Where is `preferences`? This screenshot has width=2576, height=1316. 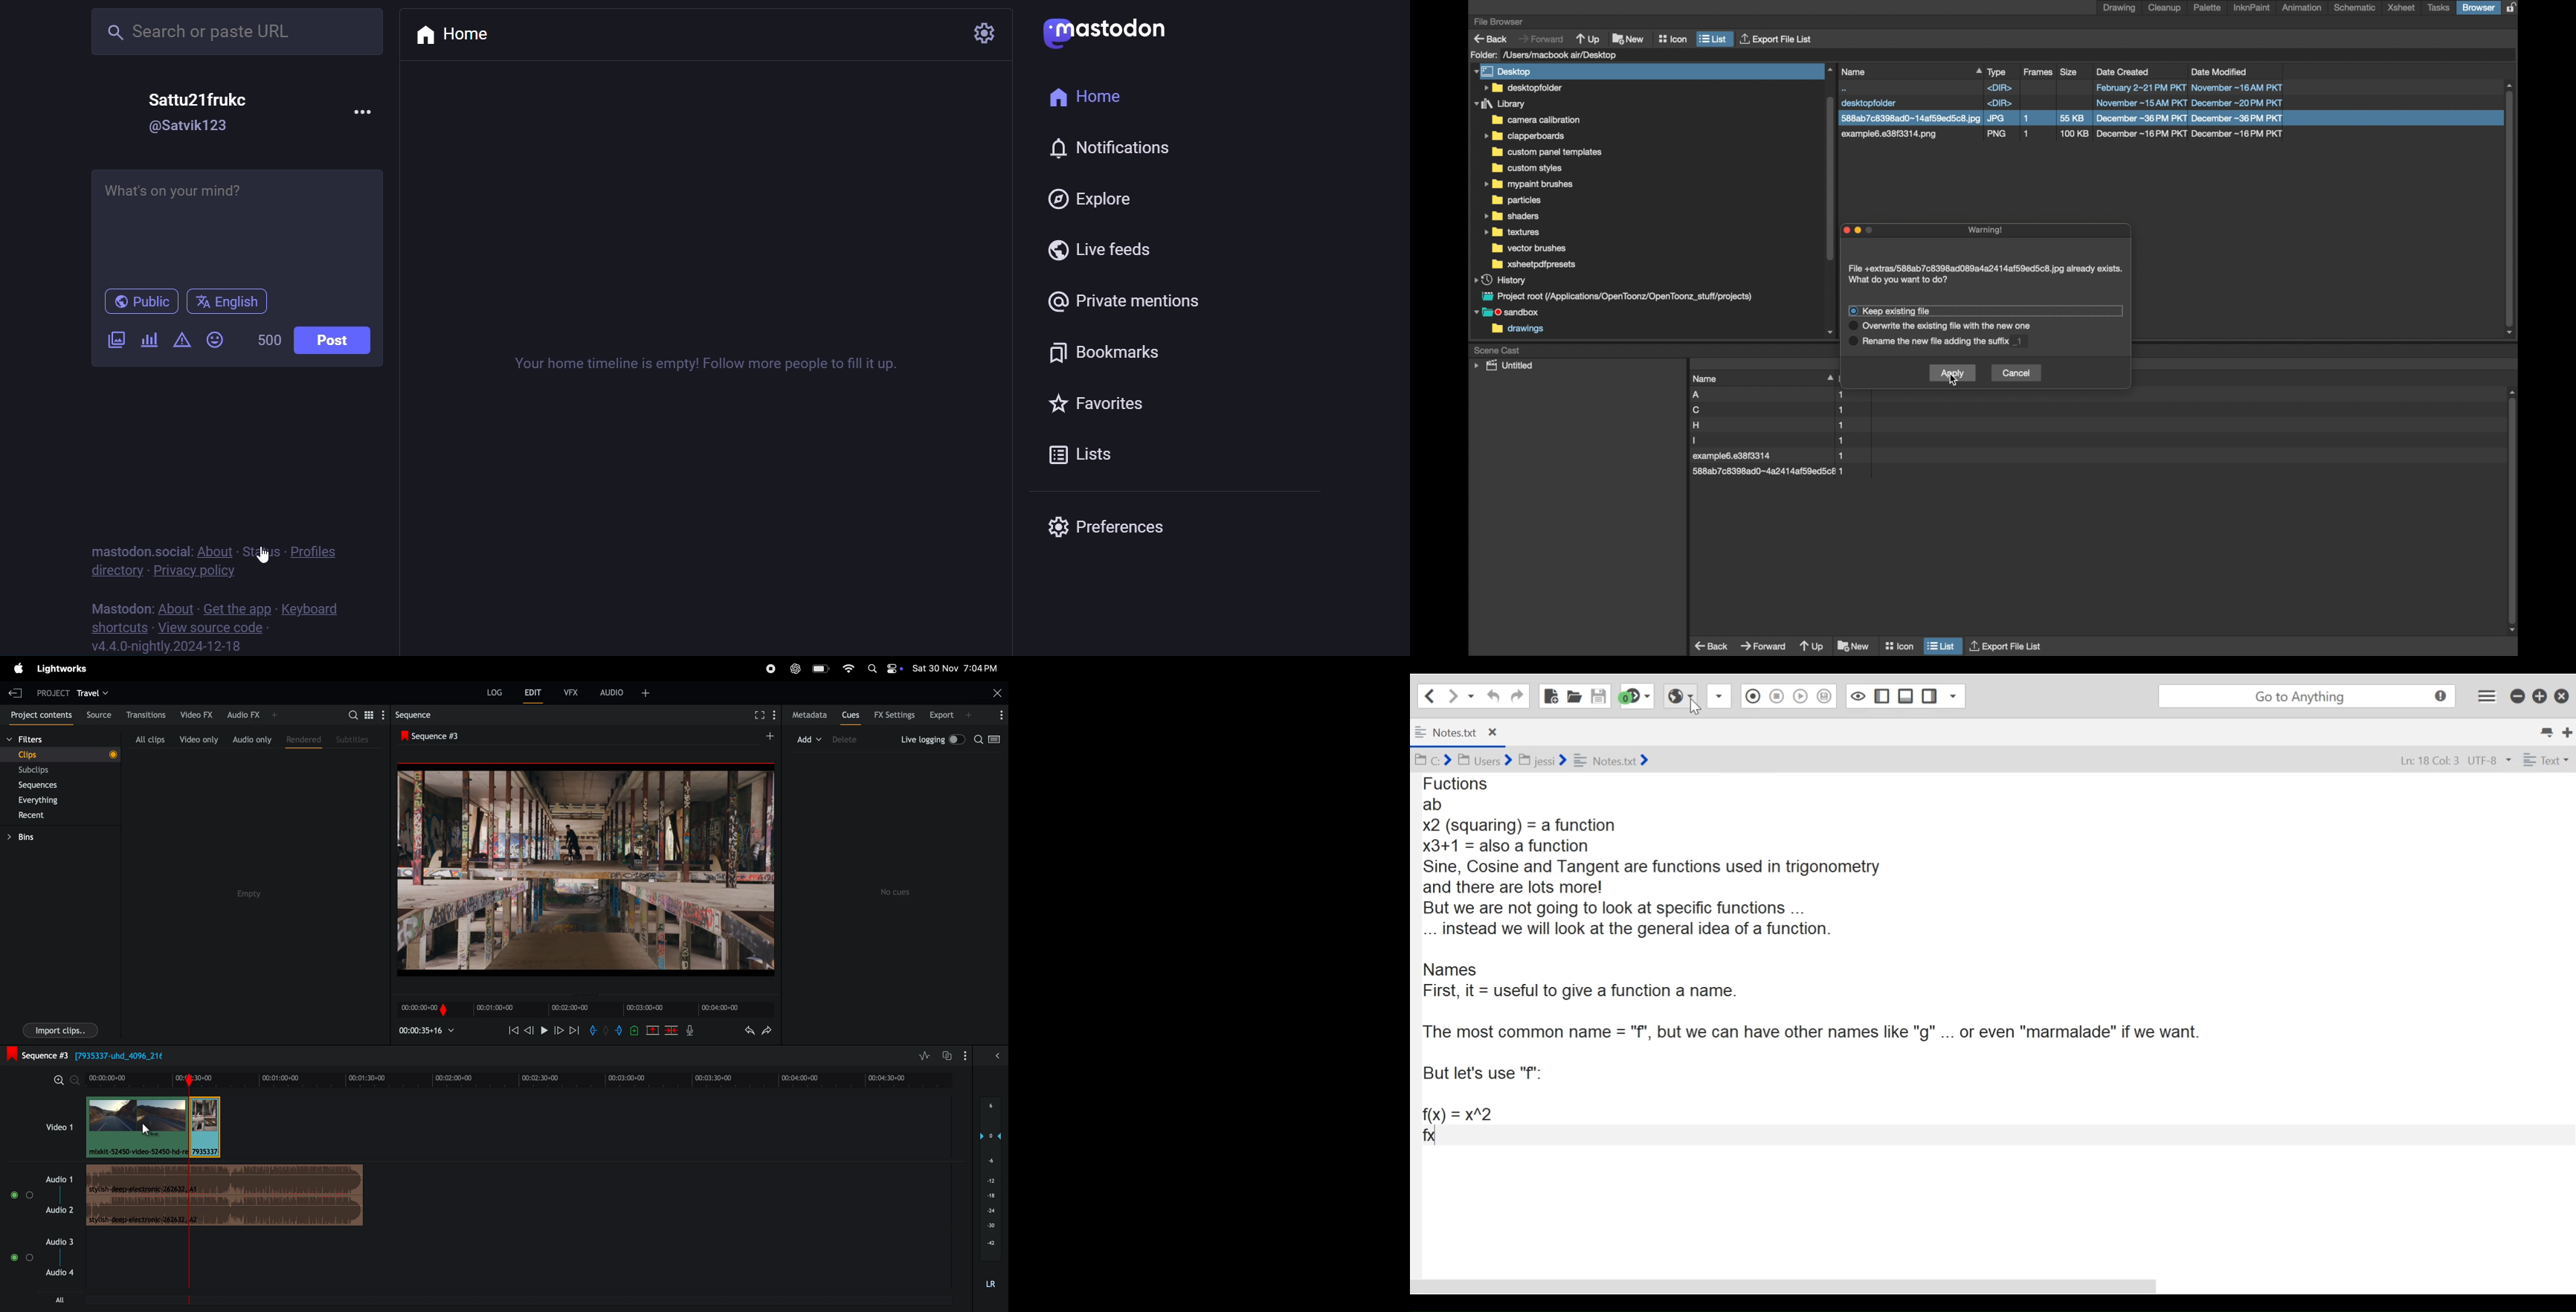 preferences is located at coordinates (1113, 526).